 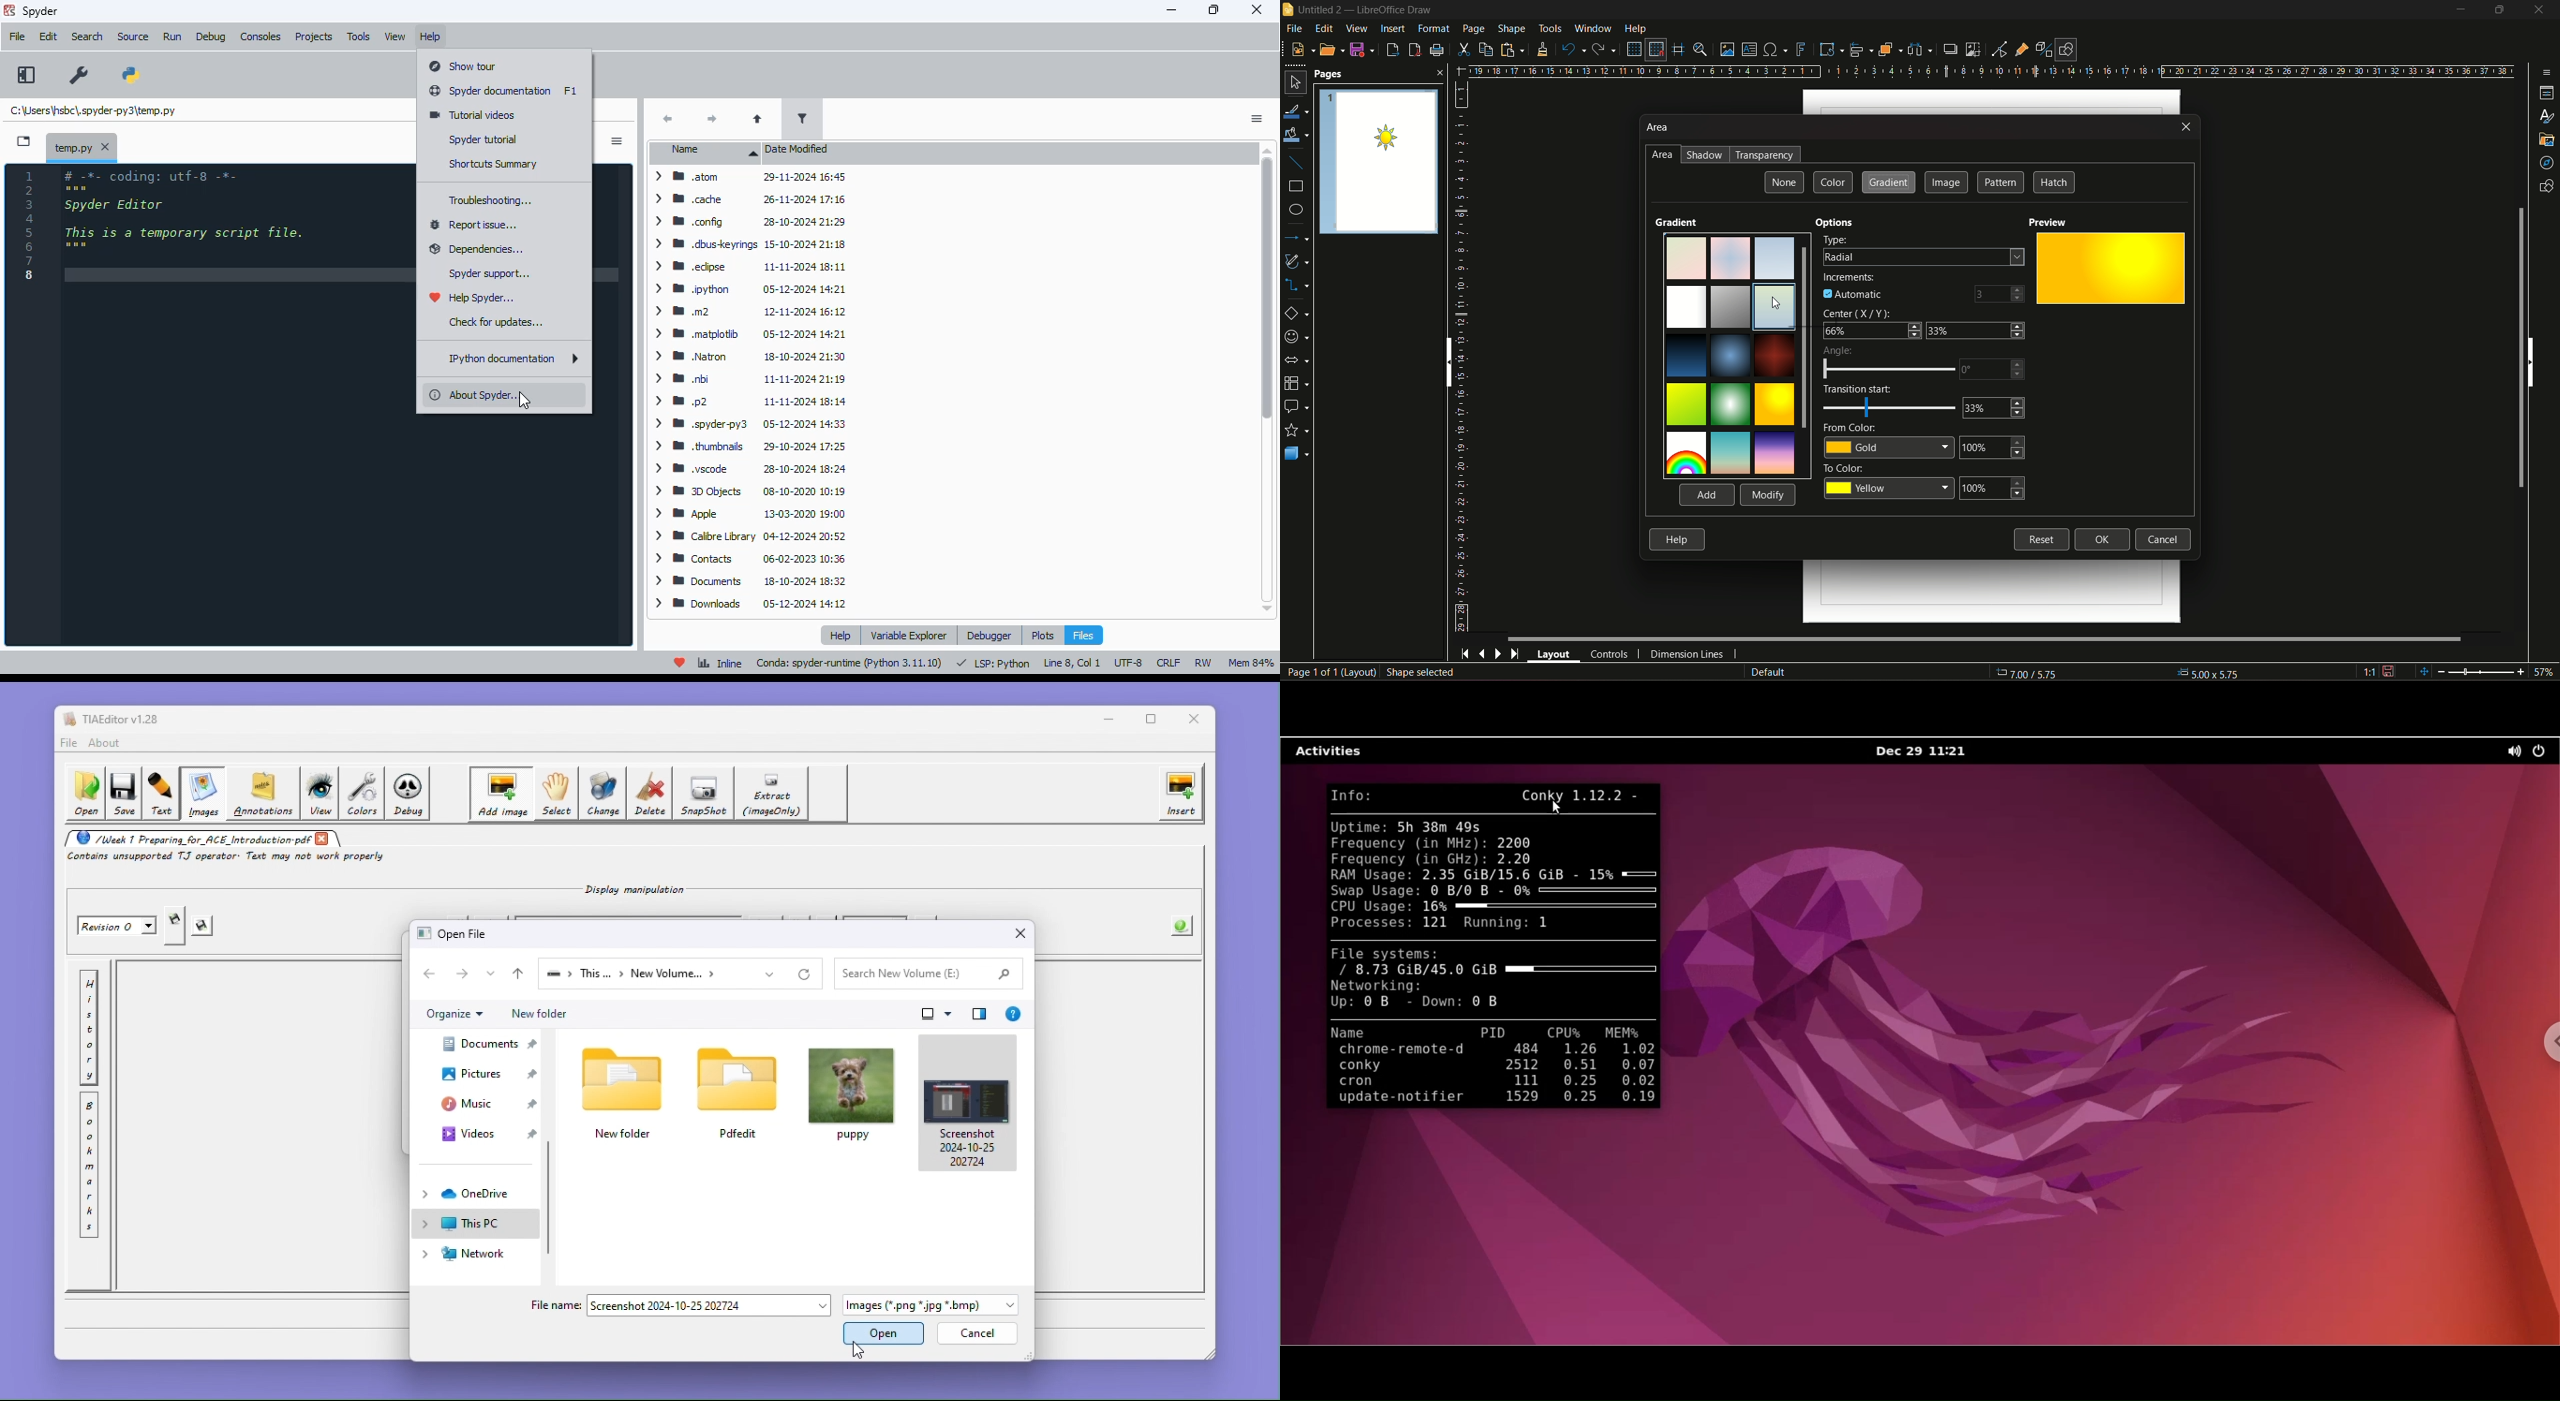 What do you see at coordinates (40, 11) in the screenshot?
I see `spyder` at bounding box center [40, 11].